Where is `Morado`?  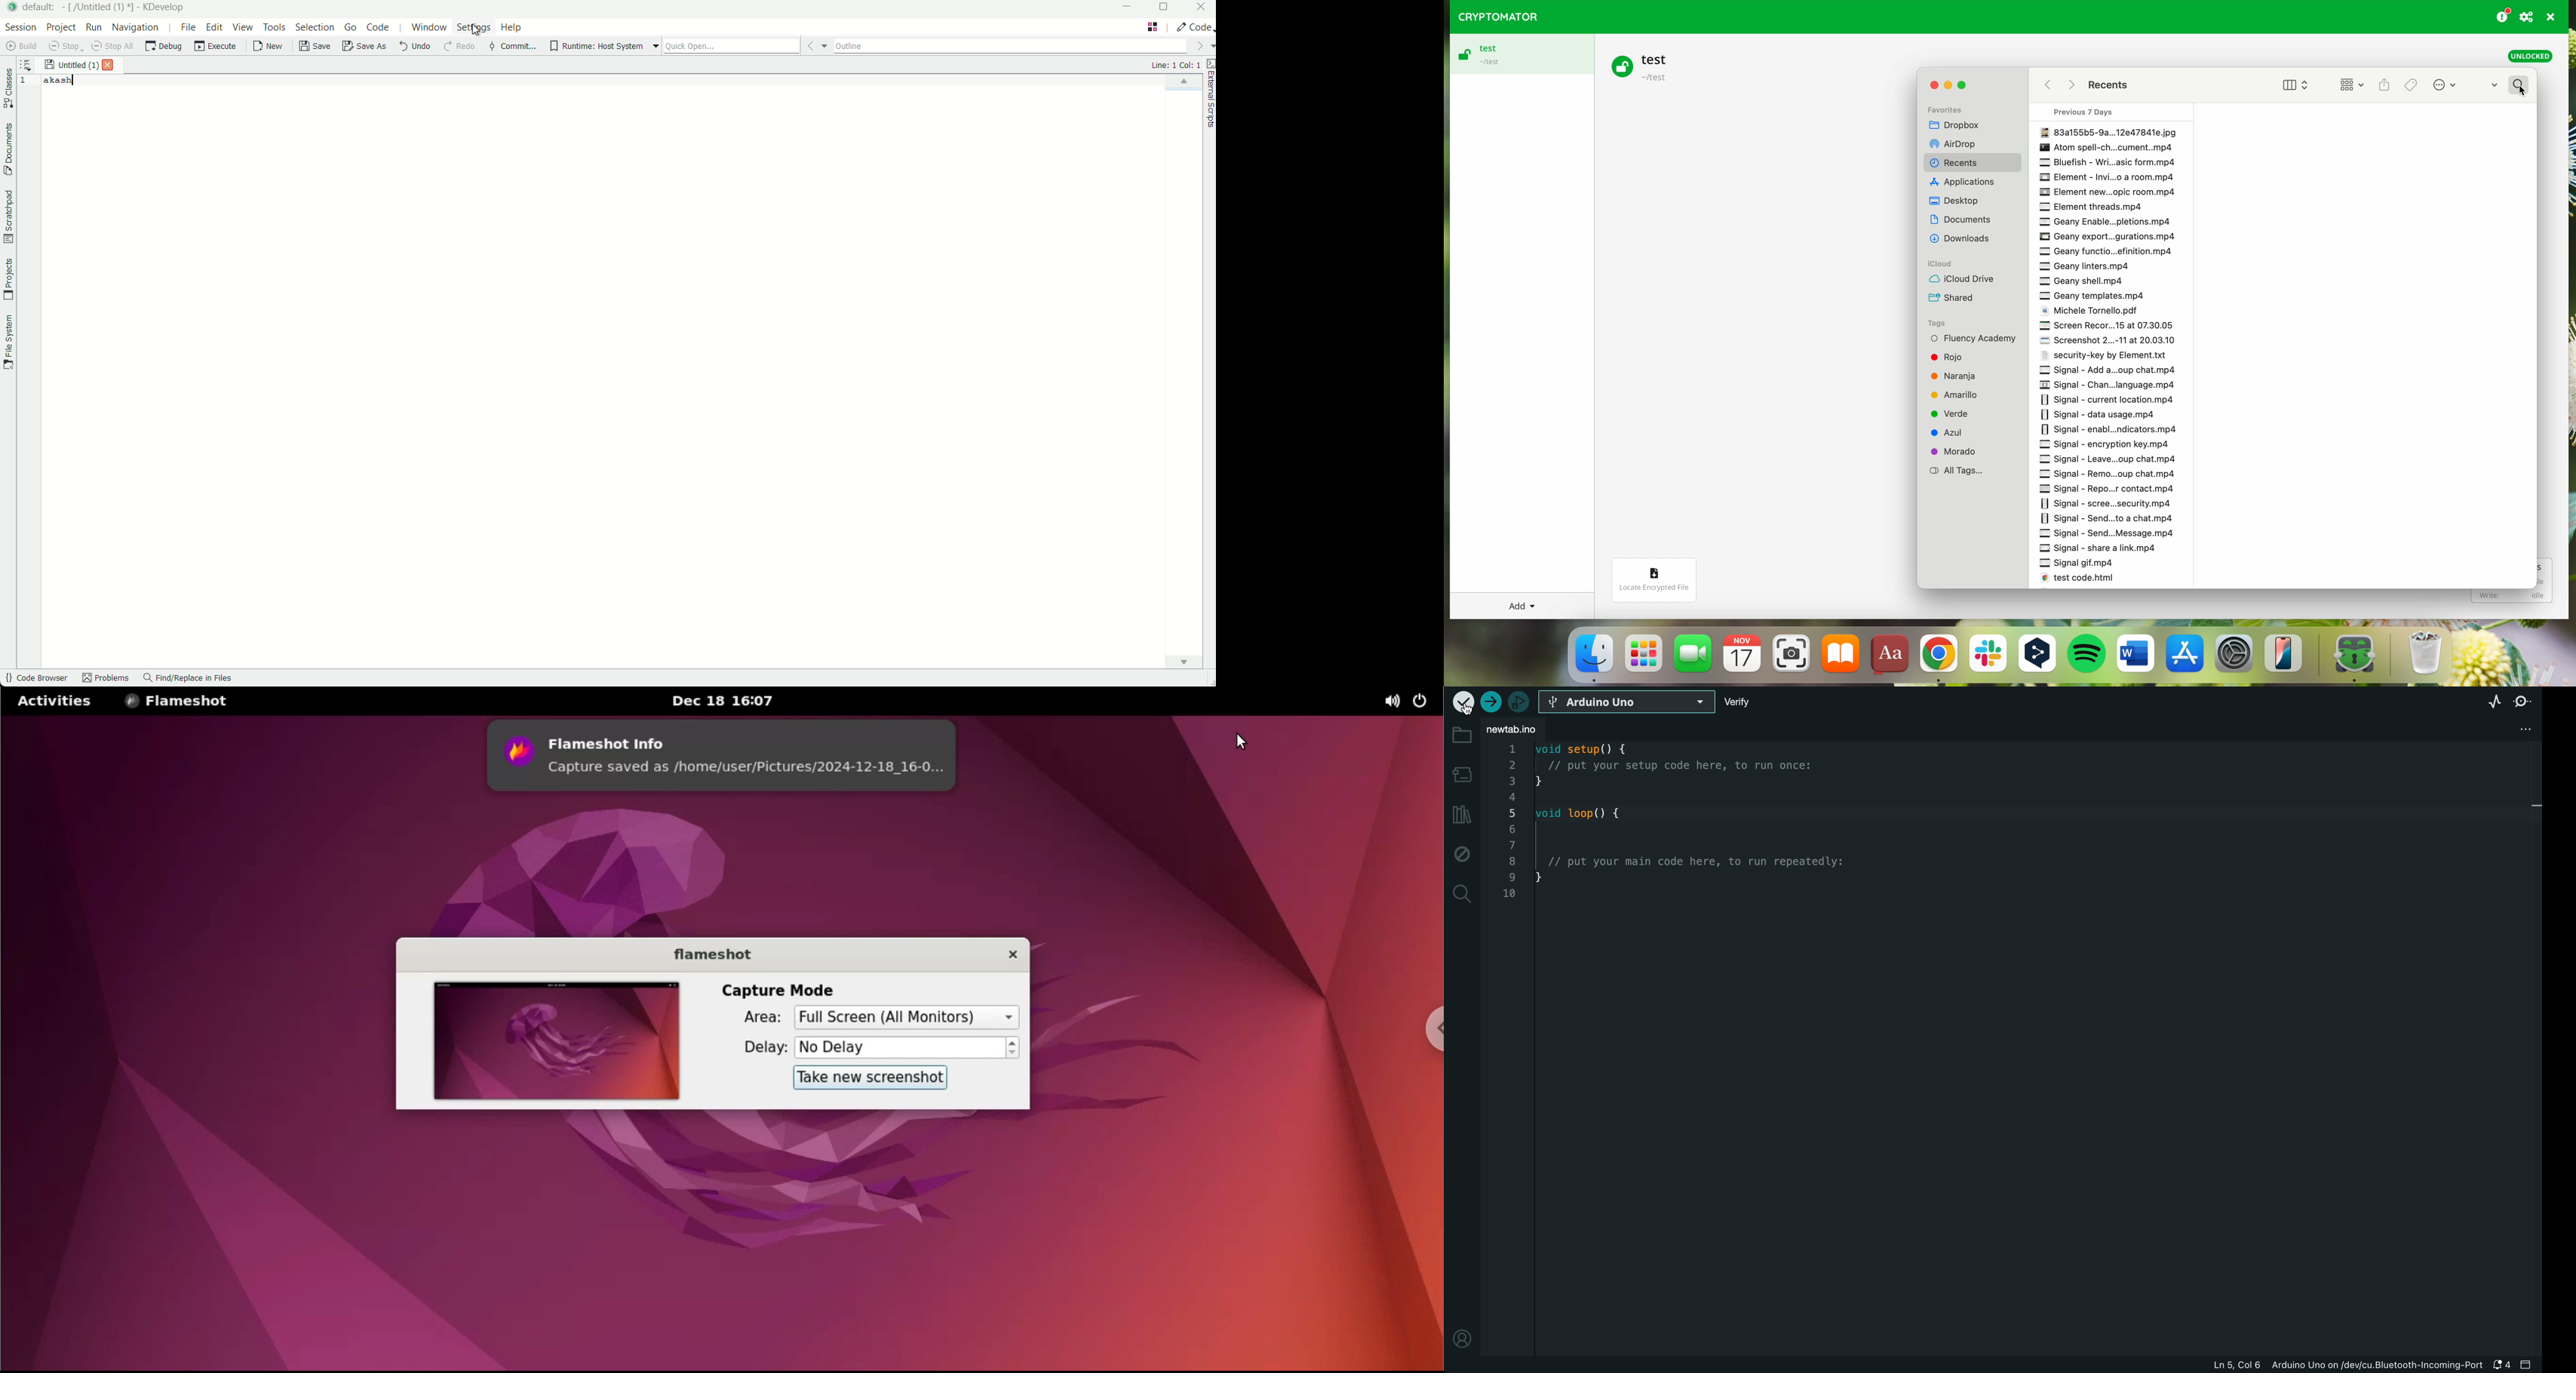
Morado is located at coordinates (1958, 451).